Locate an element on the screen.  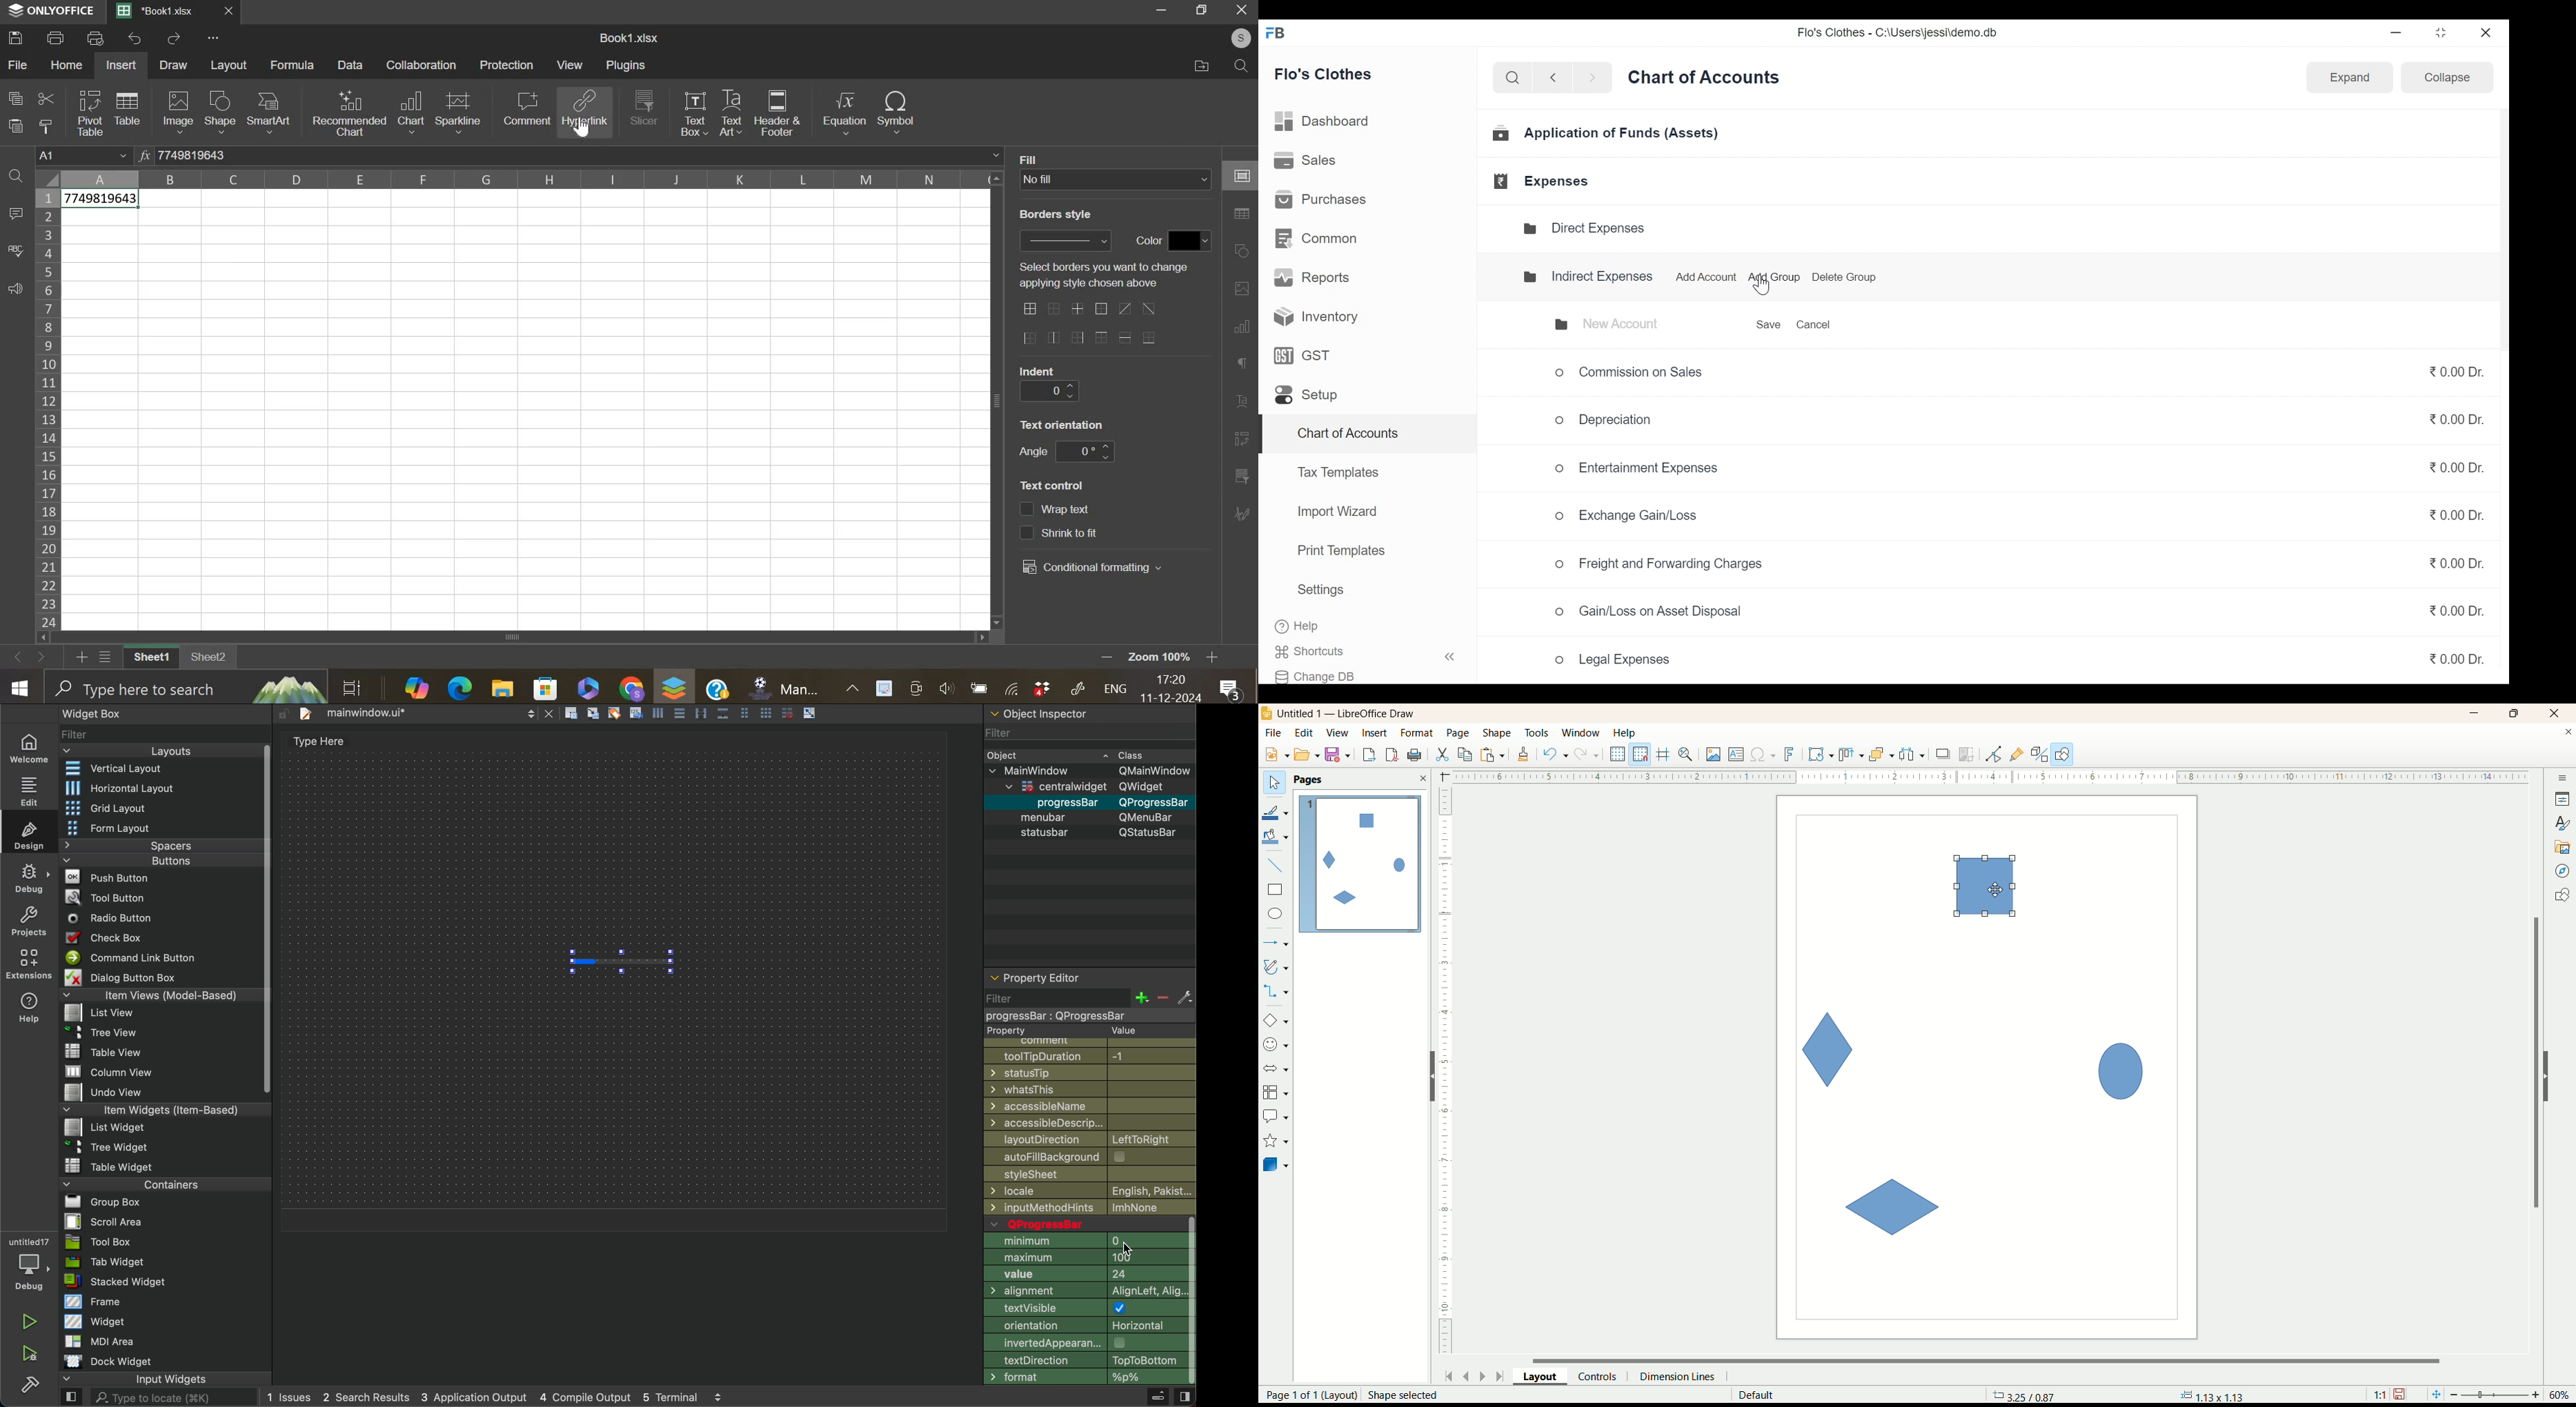
Cursor is located at coordinates (1772, 289).